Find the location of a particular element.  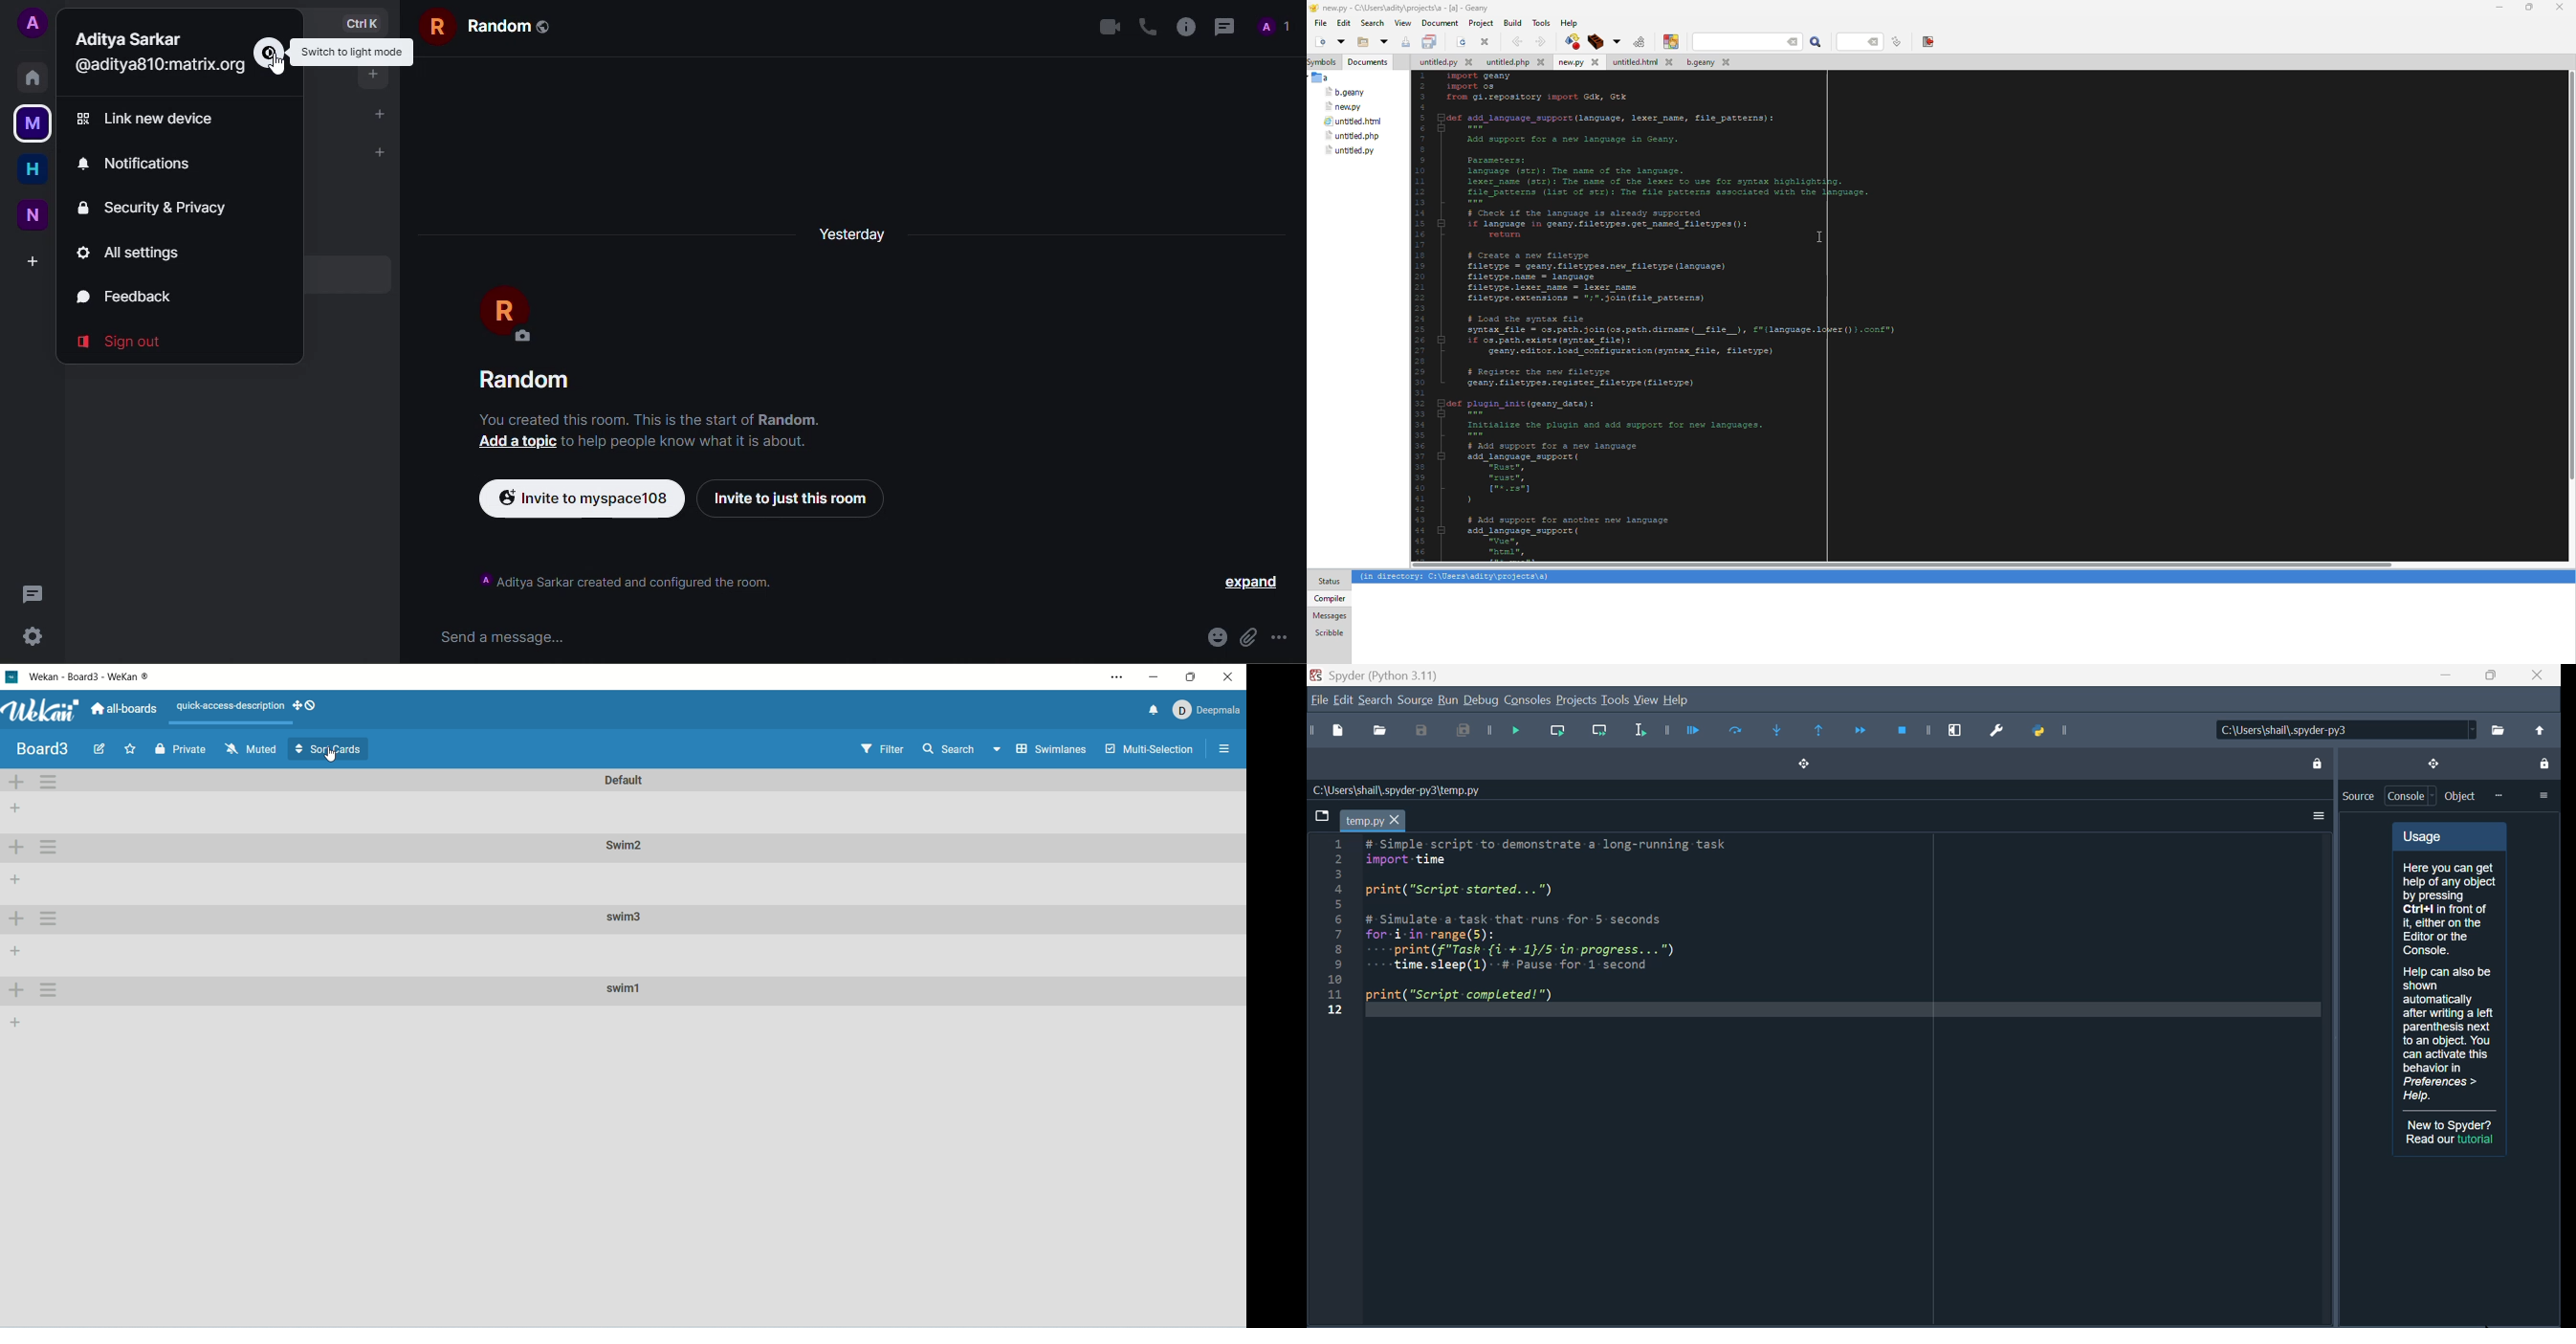

filter is located at coordinates (884, 751).